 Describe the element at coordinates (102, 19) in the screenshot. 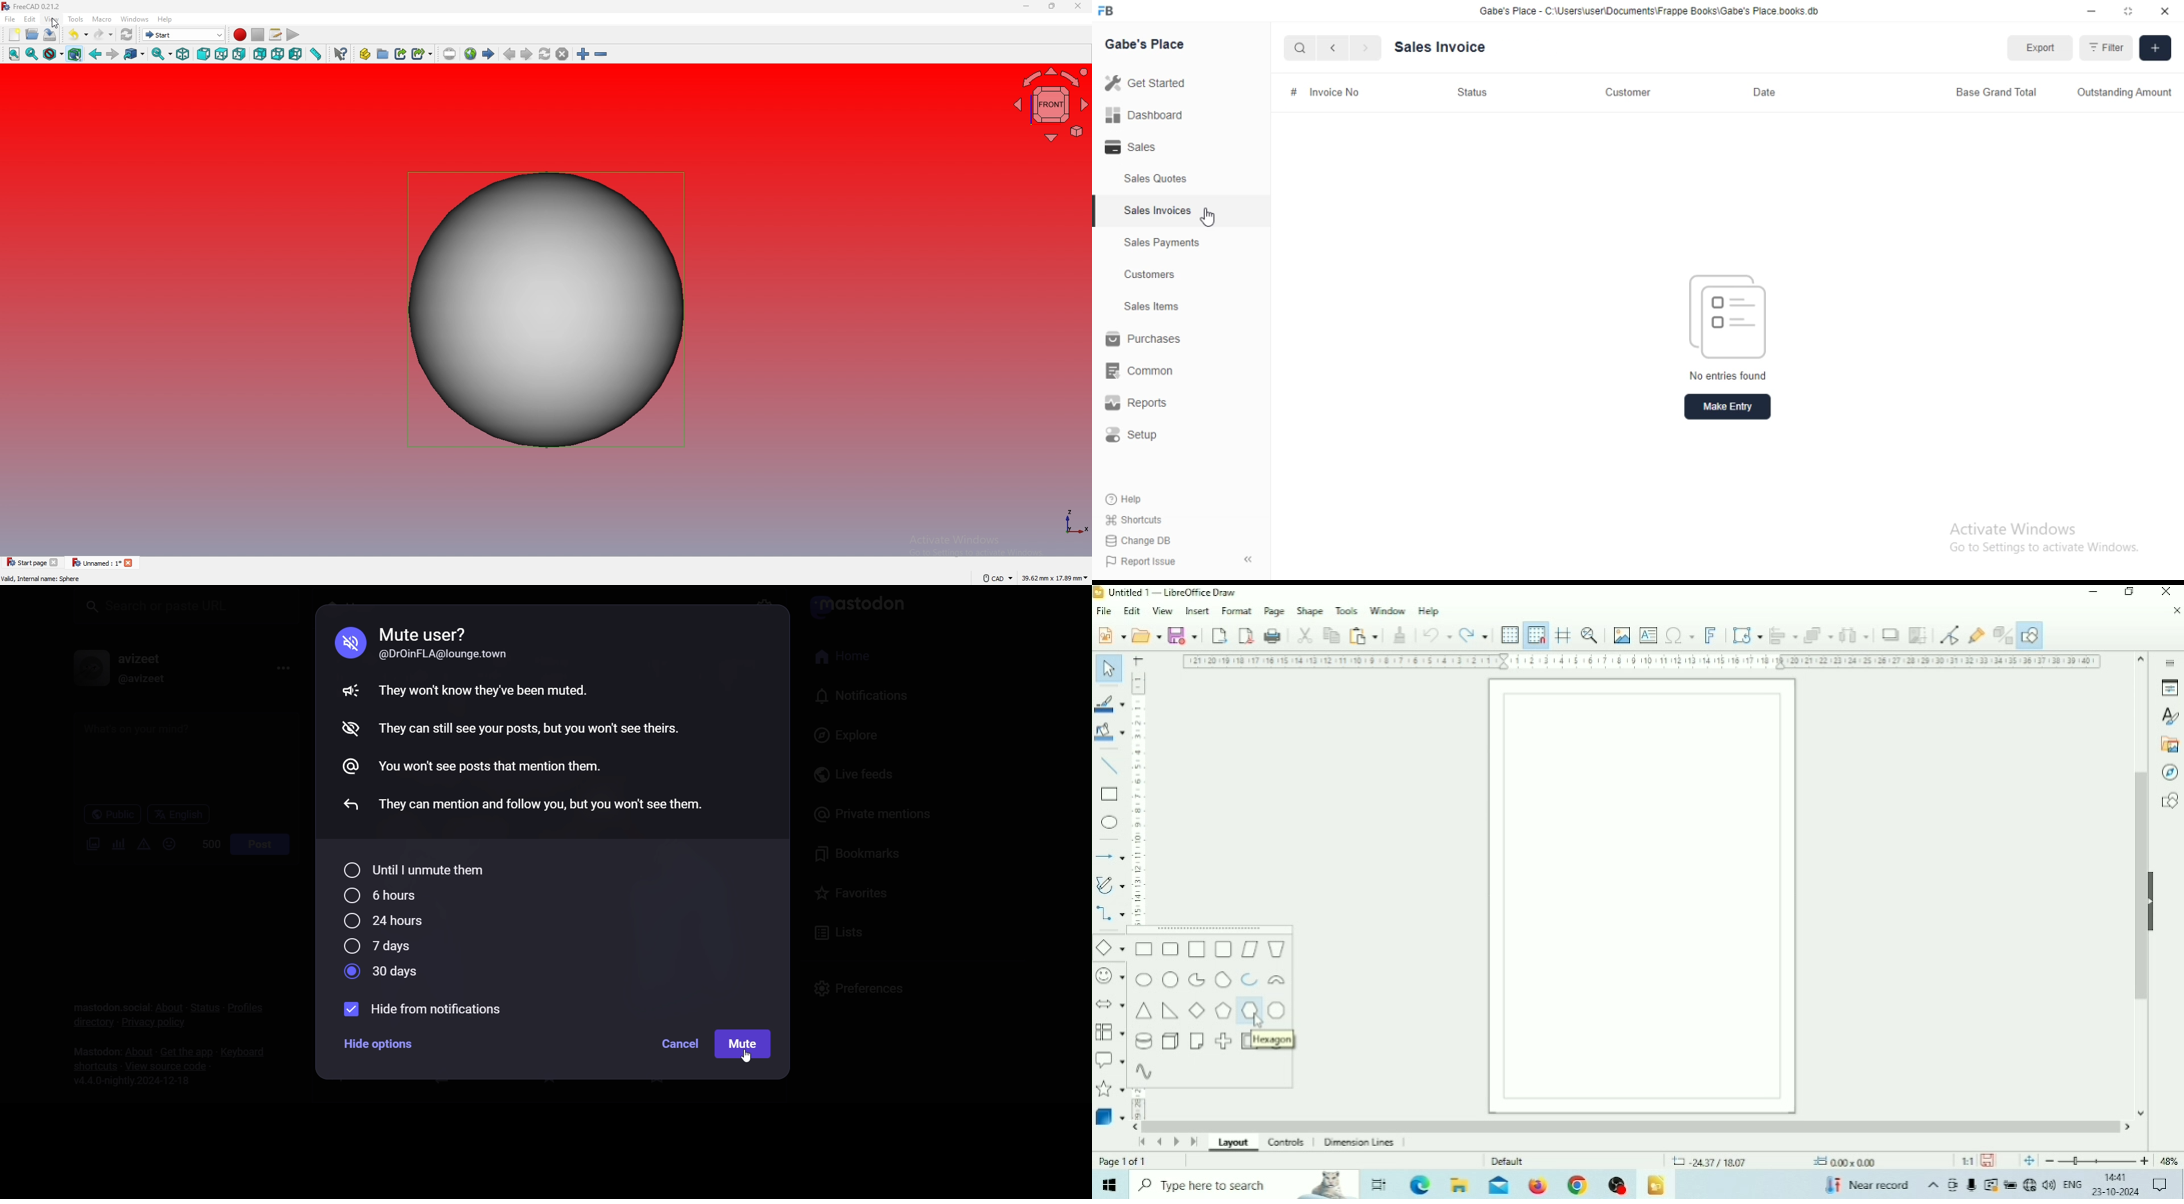

I see `macro` at that location.